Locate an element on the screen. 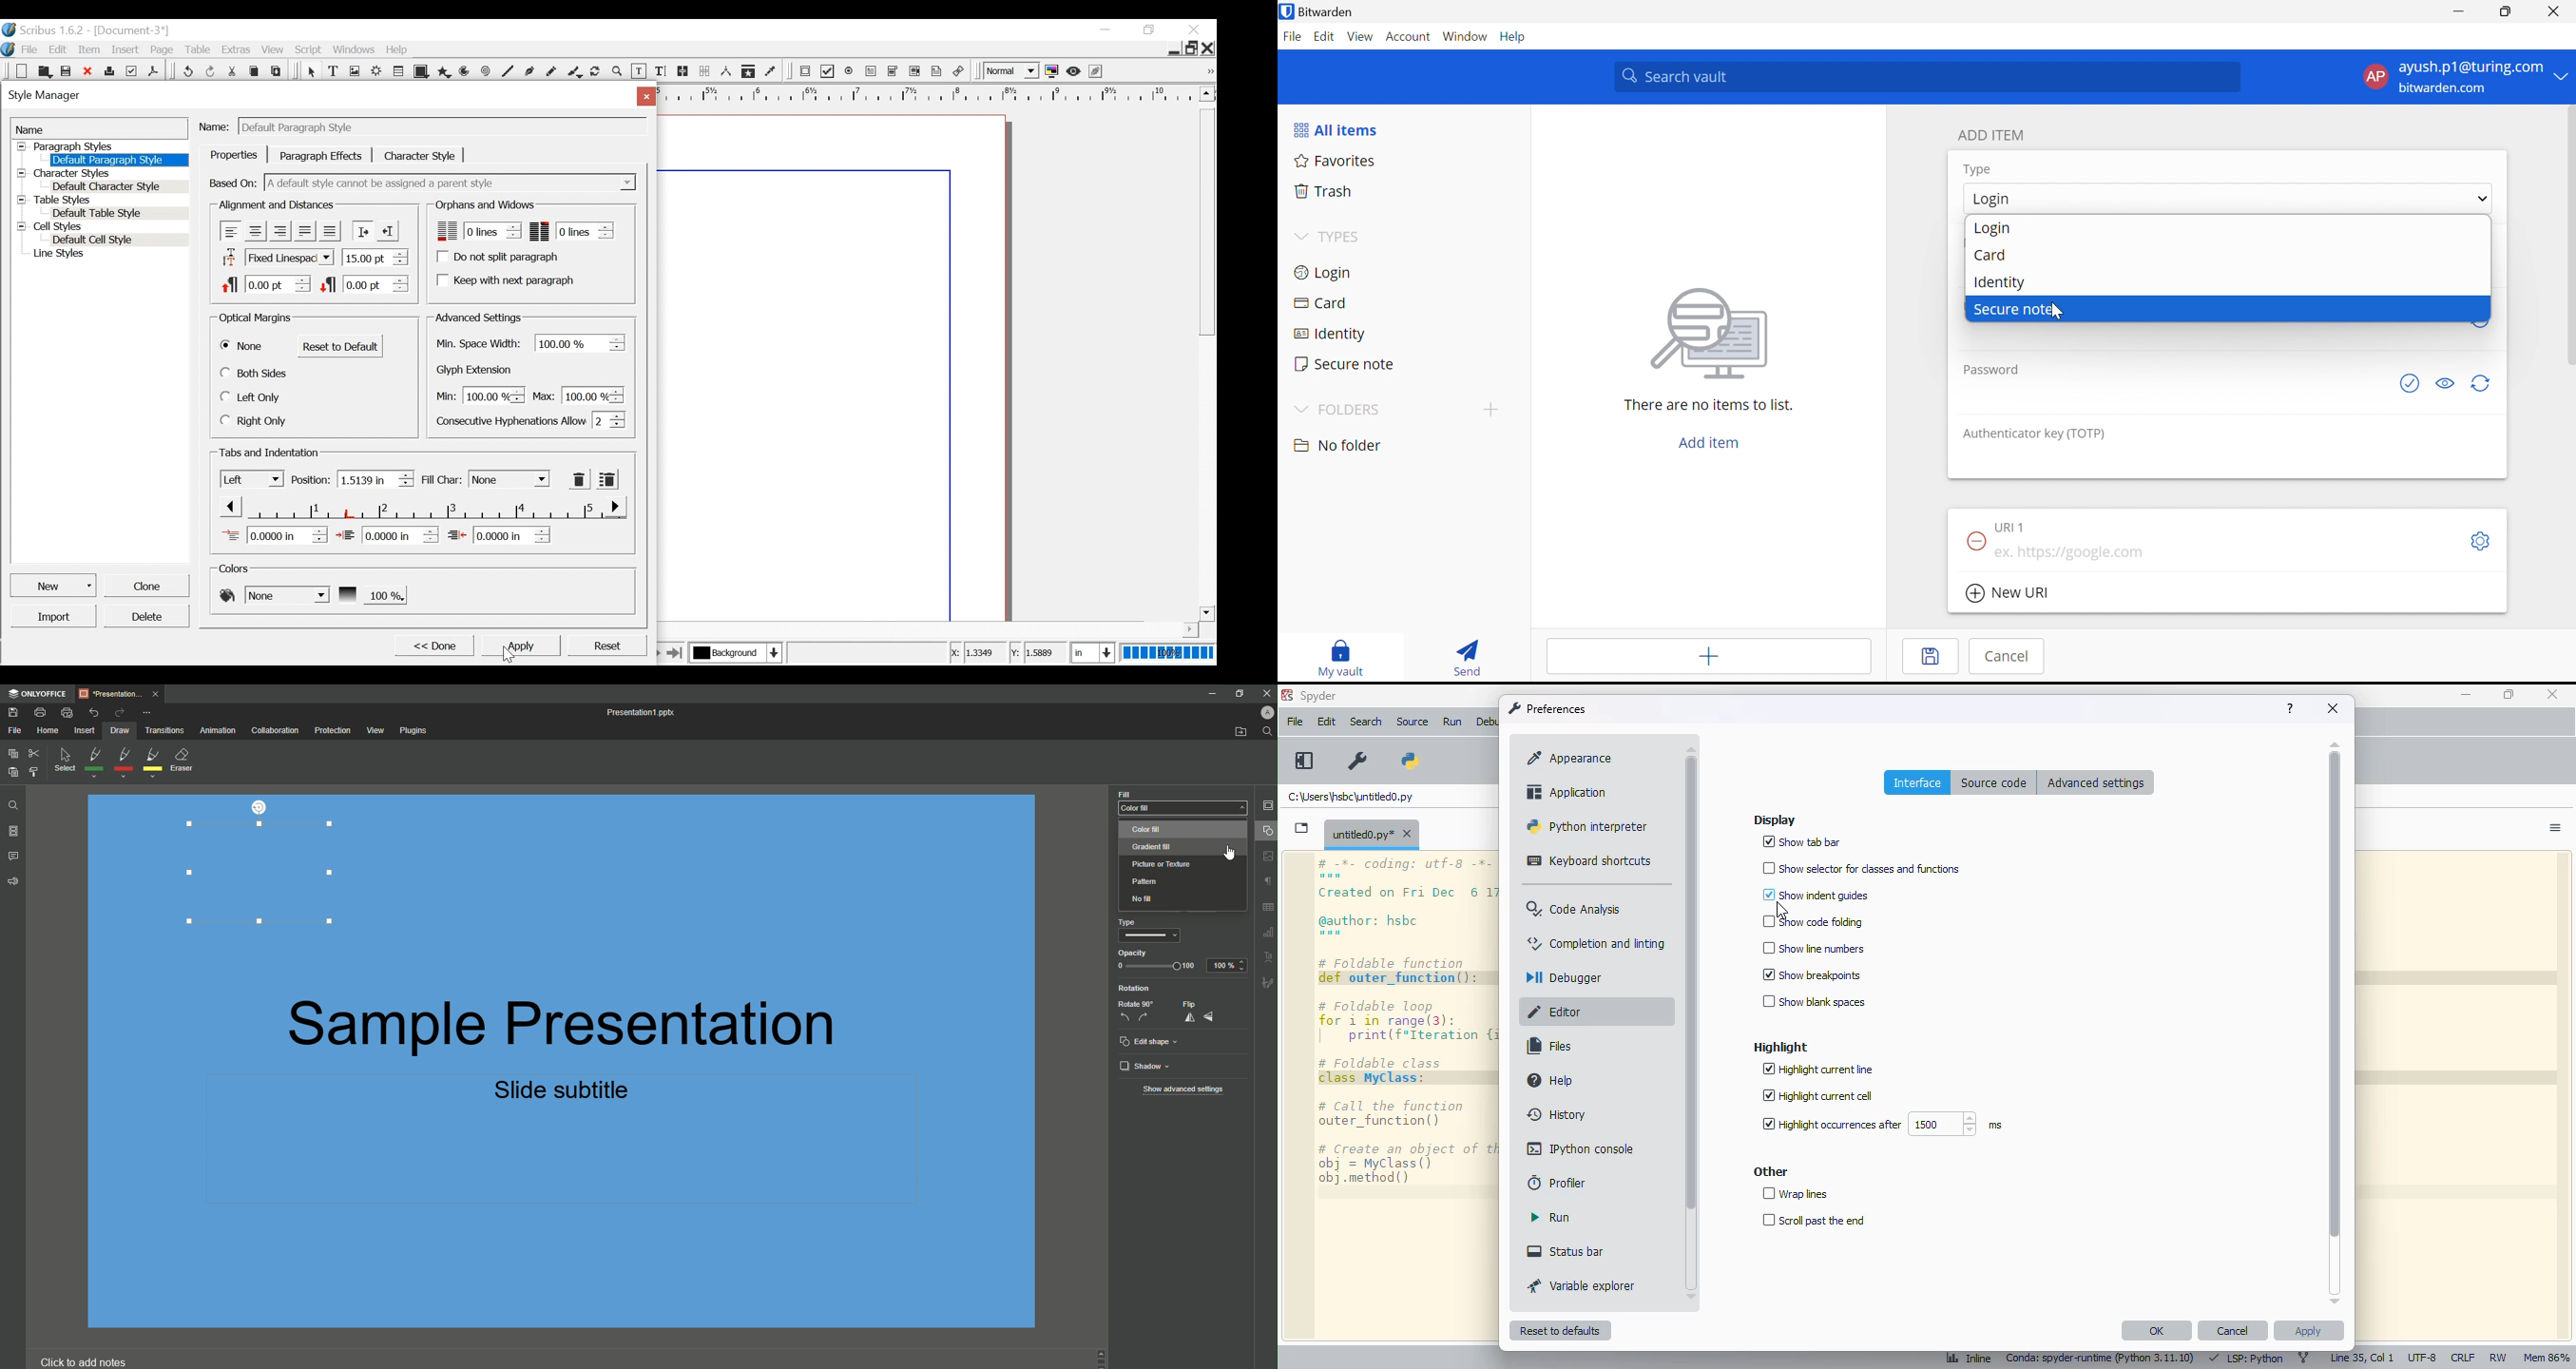  wrap lines is located at coordinates (1796, 1194).